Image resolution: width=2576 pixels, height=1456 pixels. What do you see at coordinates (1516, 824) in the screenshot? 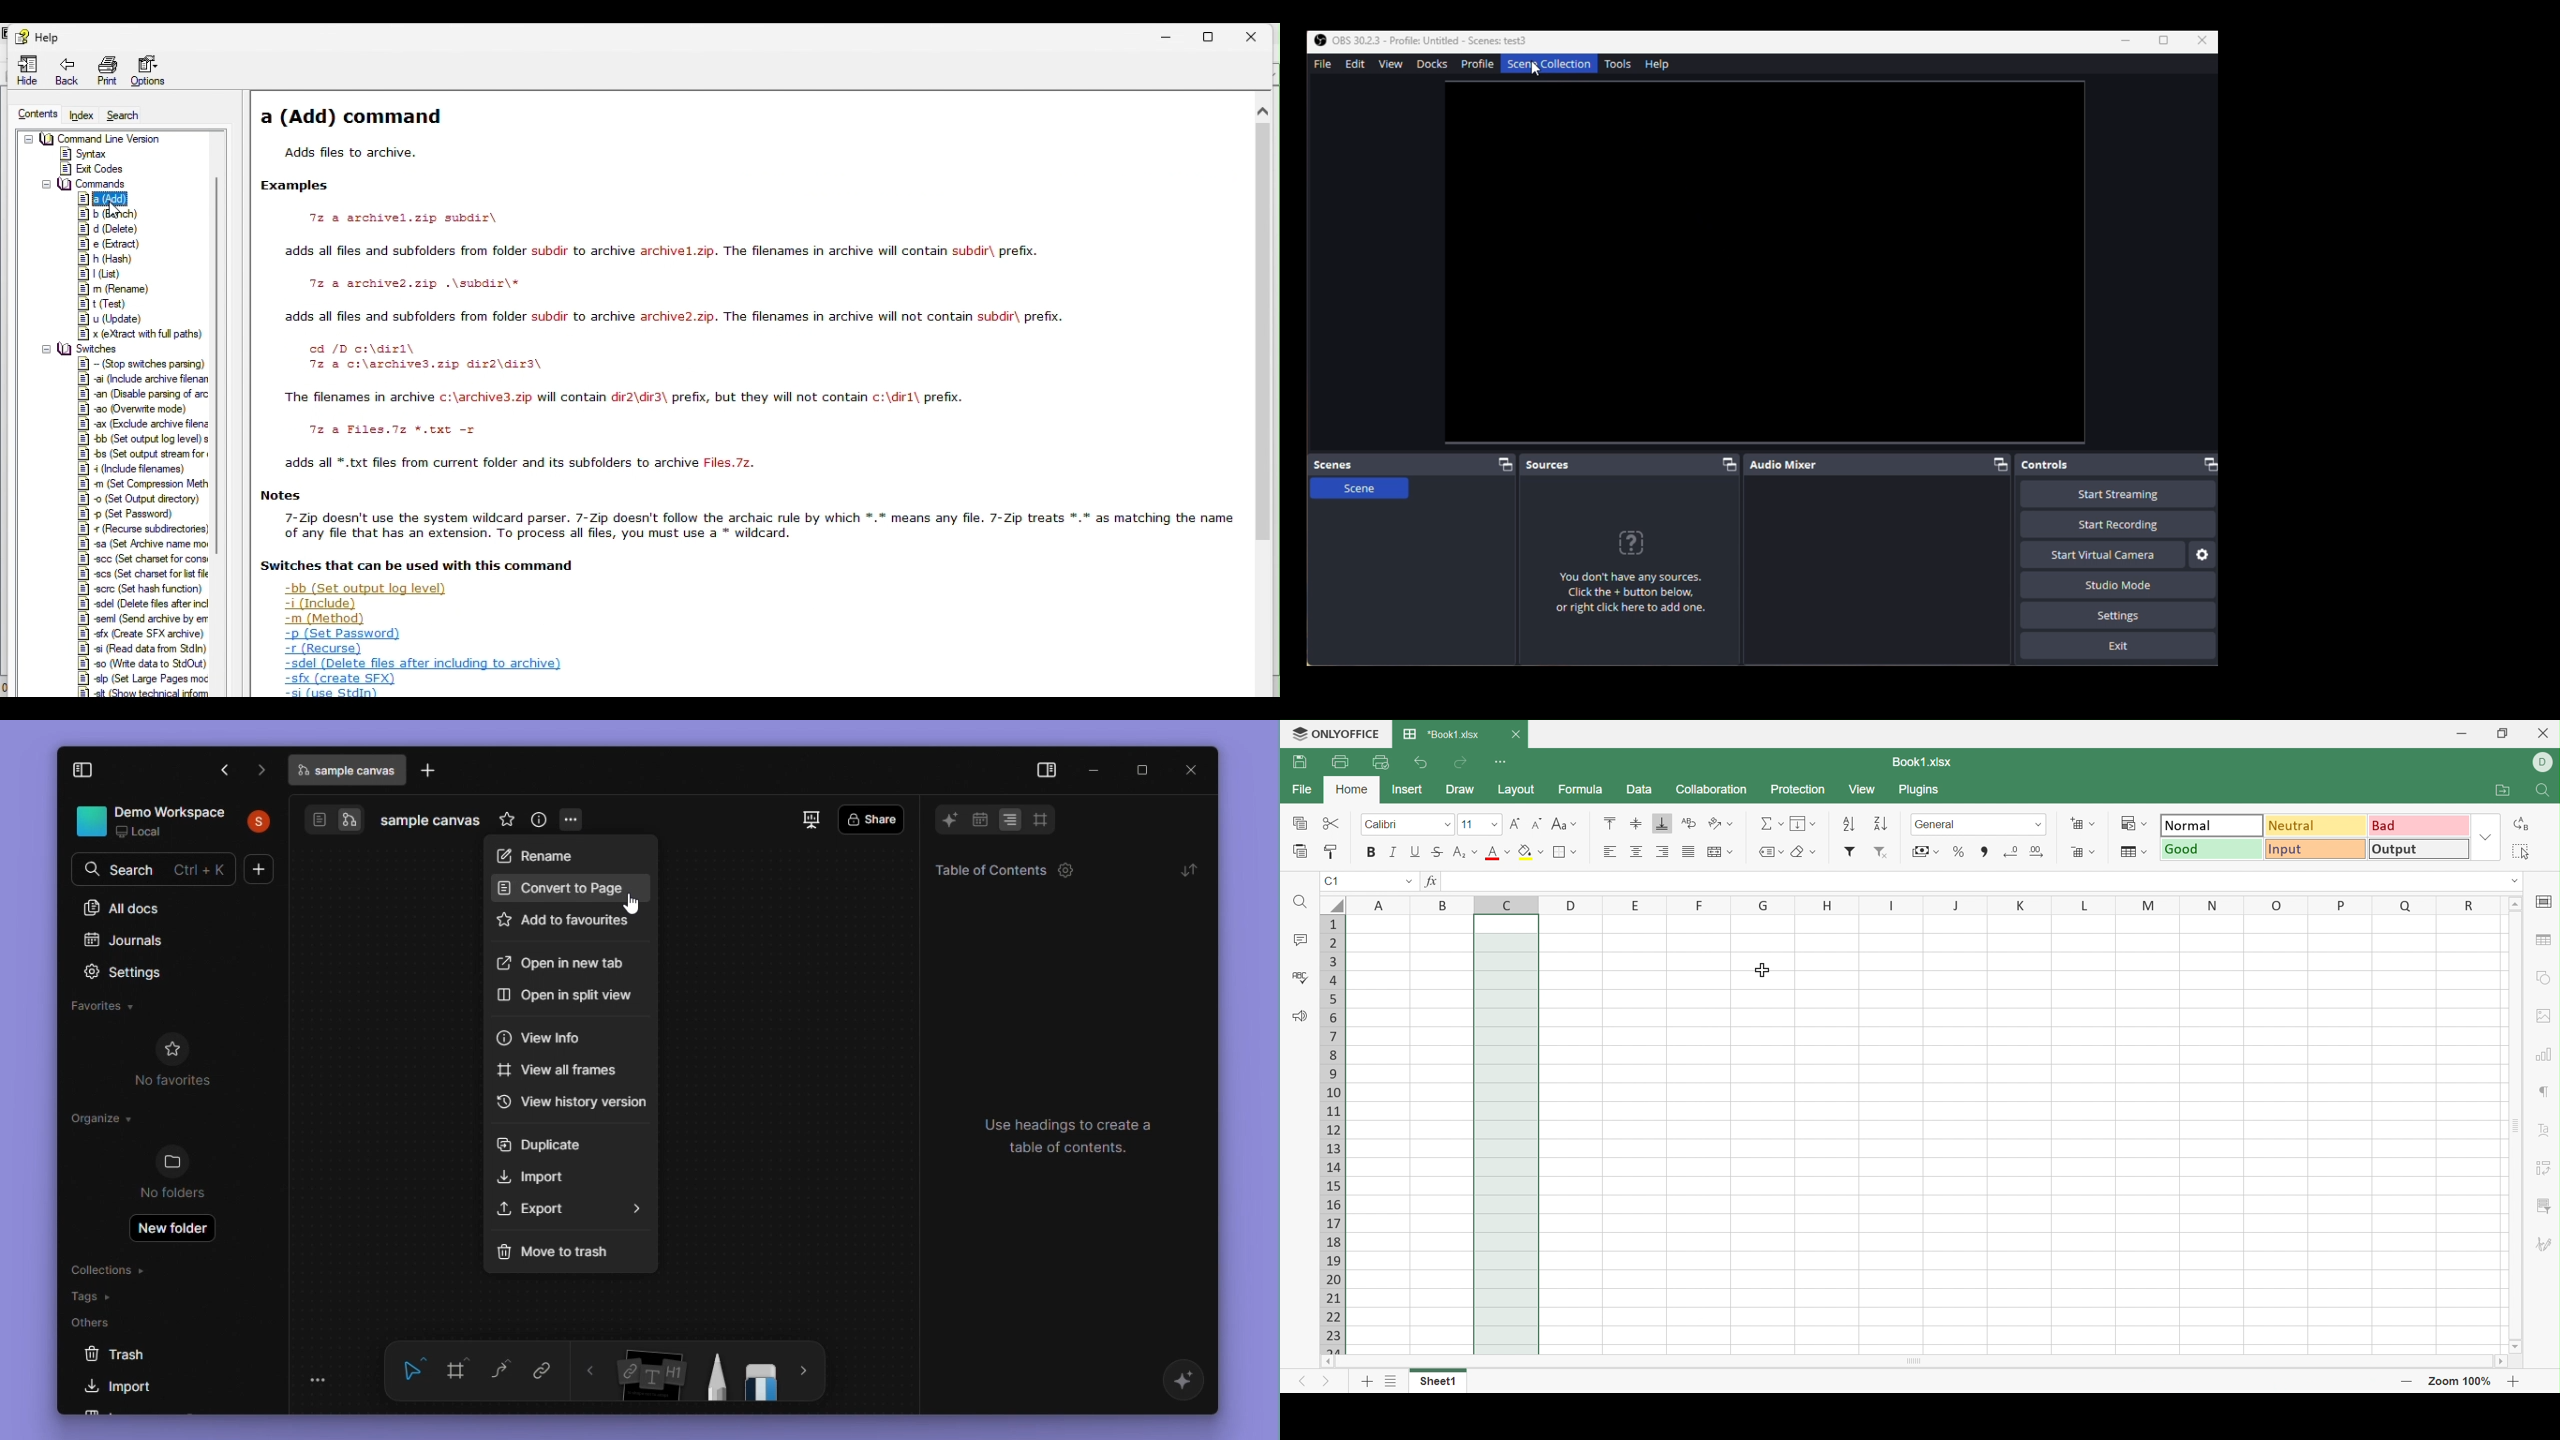
I see `Increment font size` at bounding box center [1516, 824].